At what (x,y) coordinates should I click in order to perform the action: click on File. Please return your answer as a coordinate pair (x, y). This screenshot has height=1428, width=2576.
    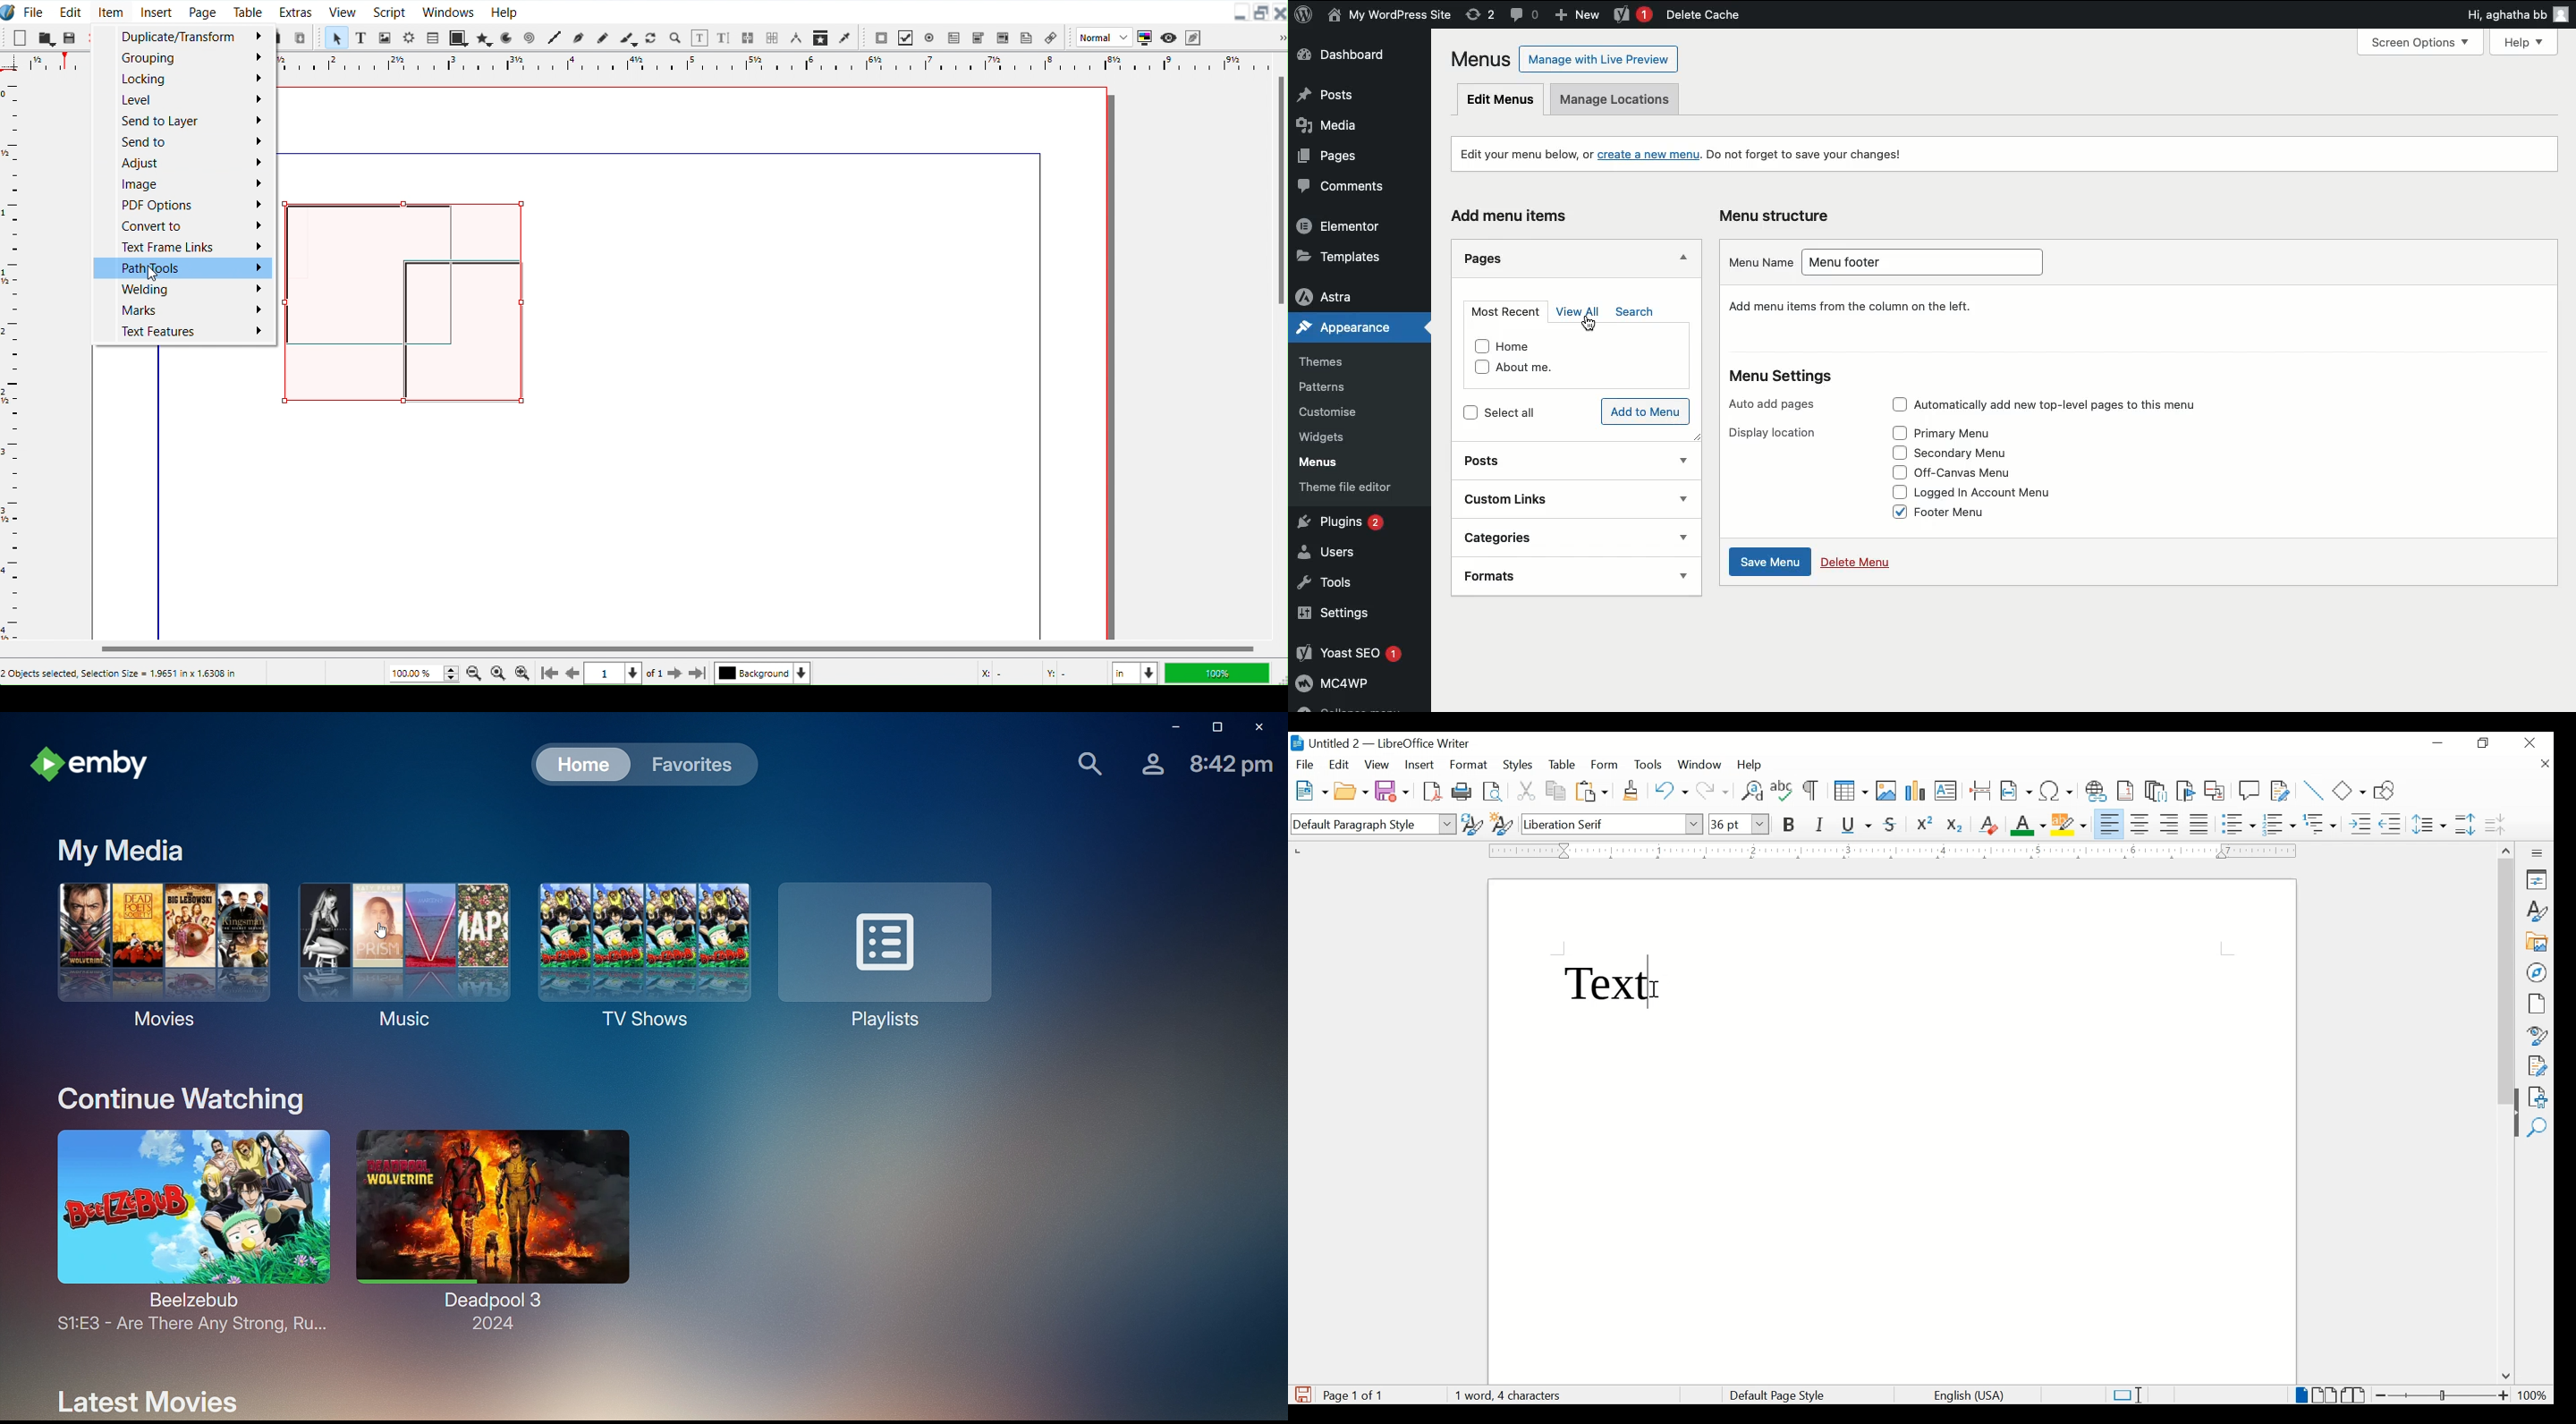
    Looking at the image, I should click on (35, 11).